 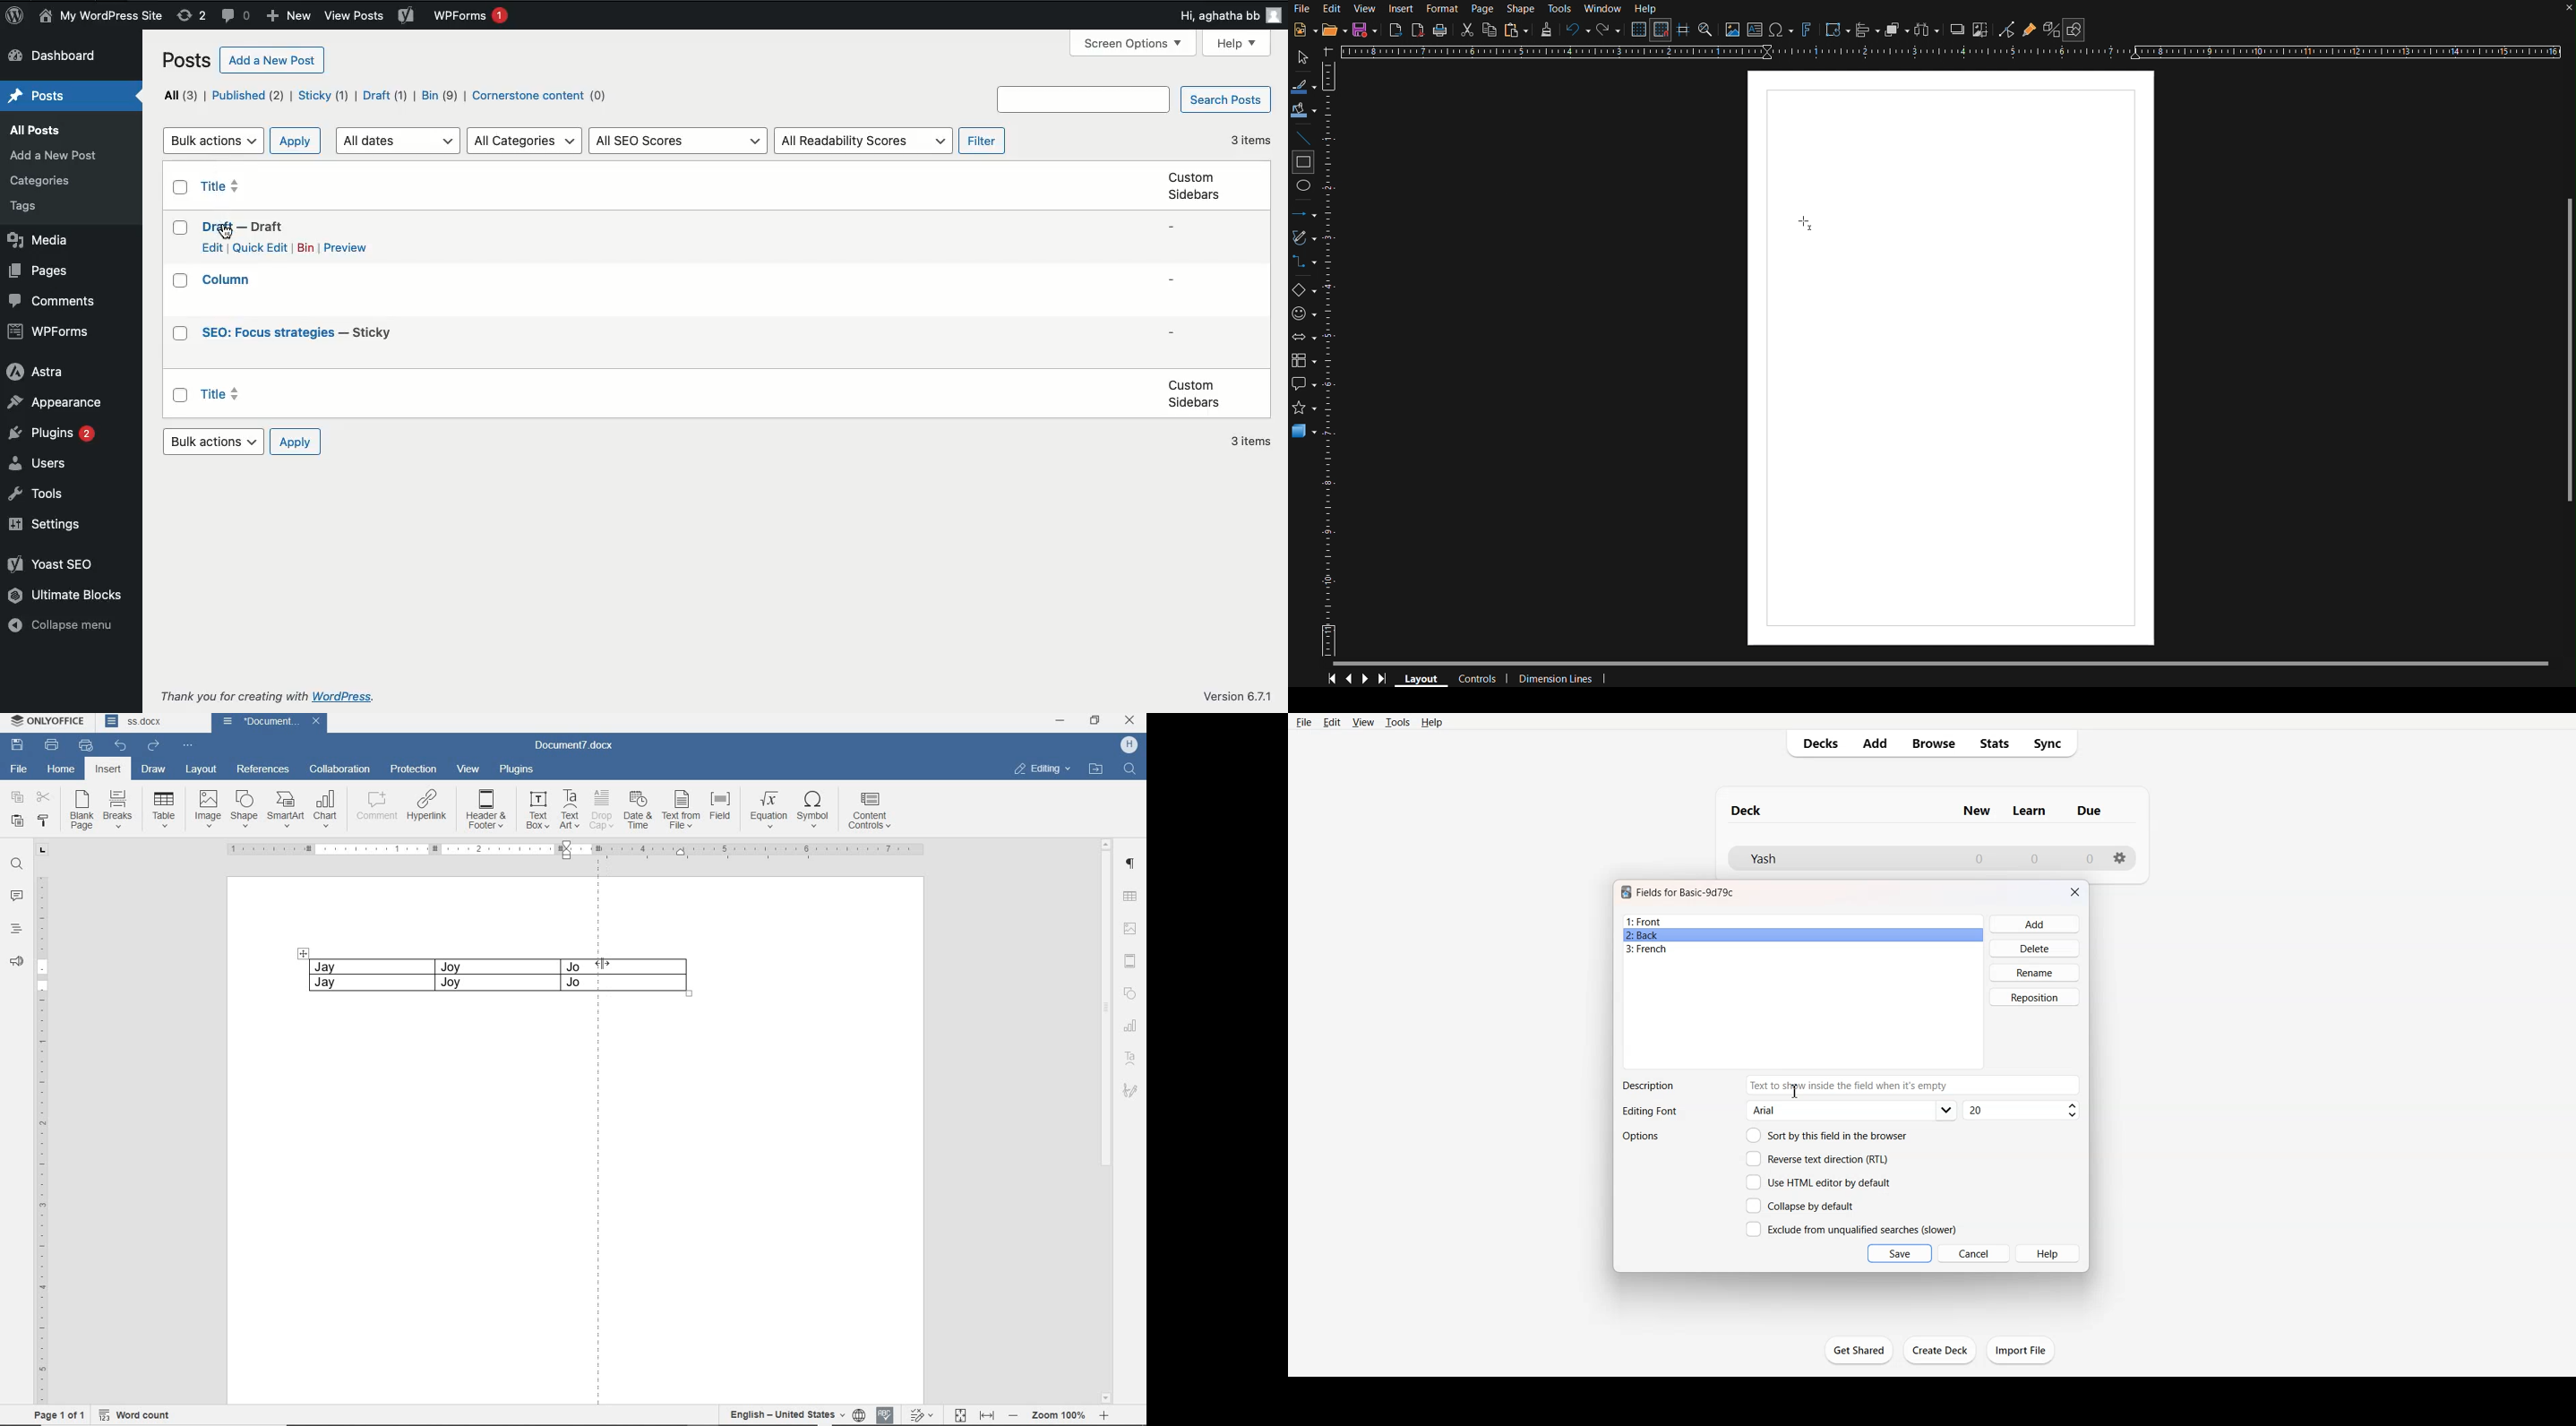 I want to click on Add, so click(x=2035, y=924).